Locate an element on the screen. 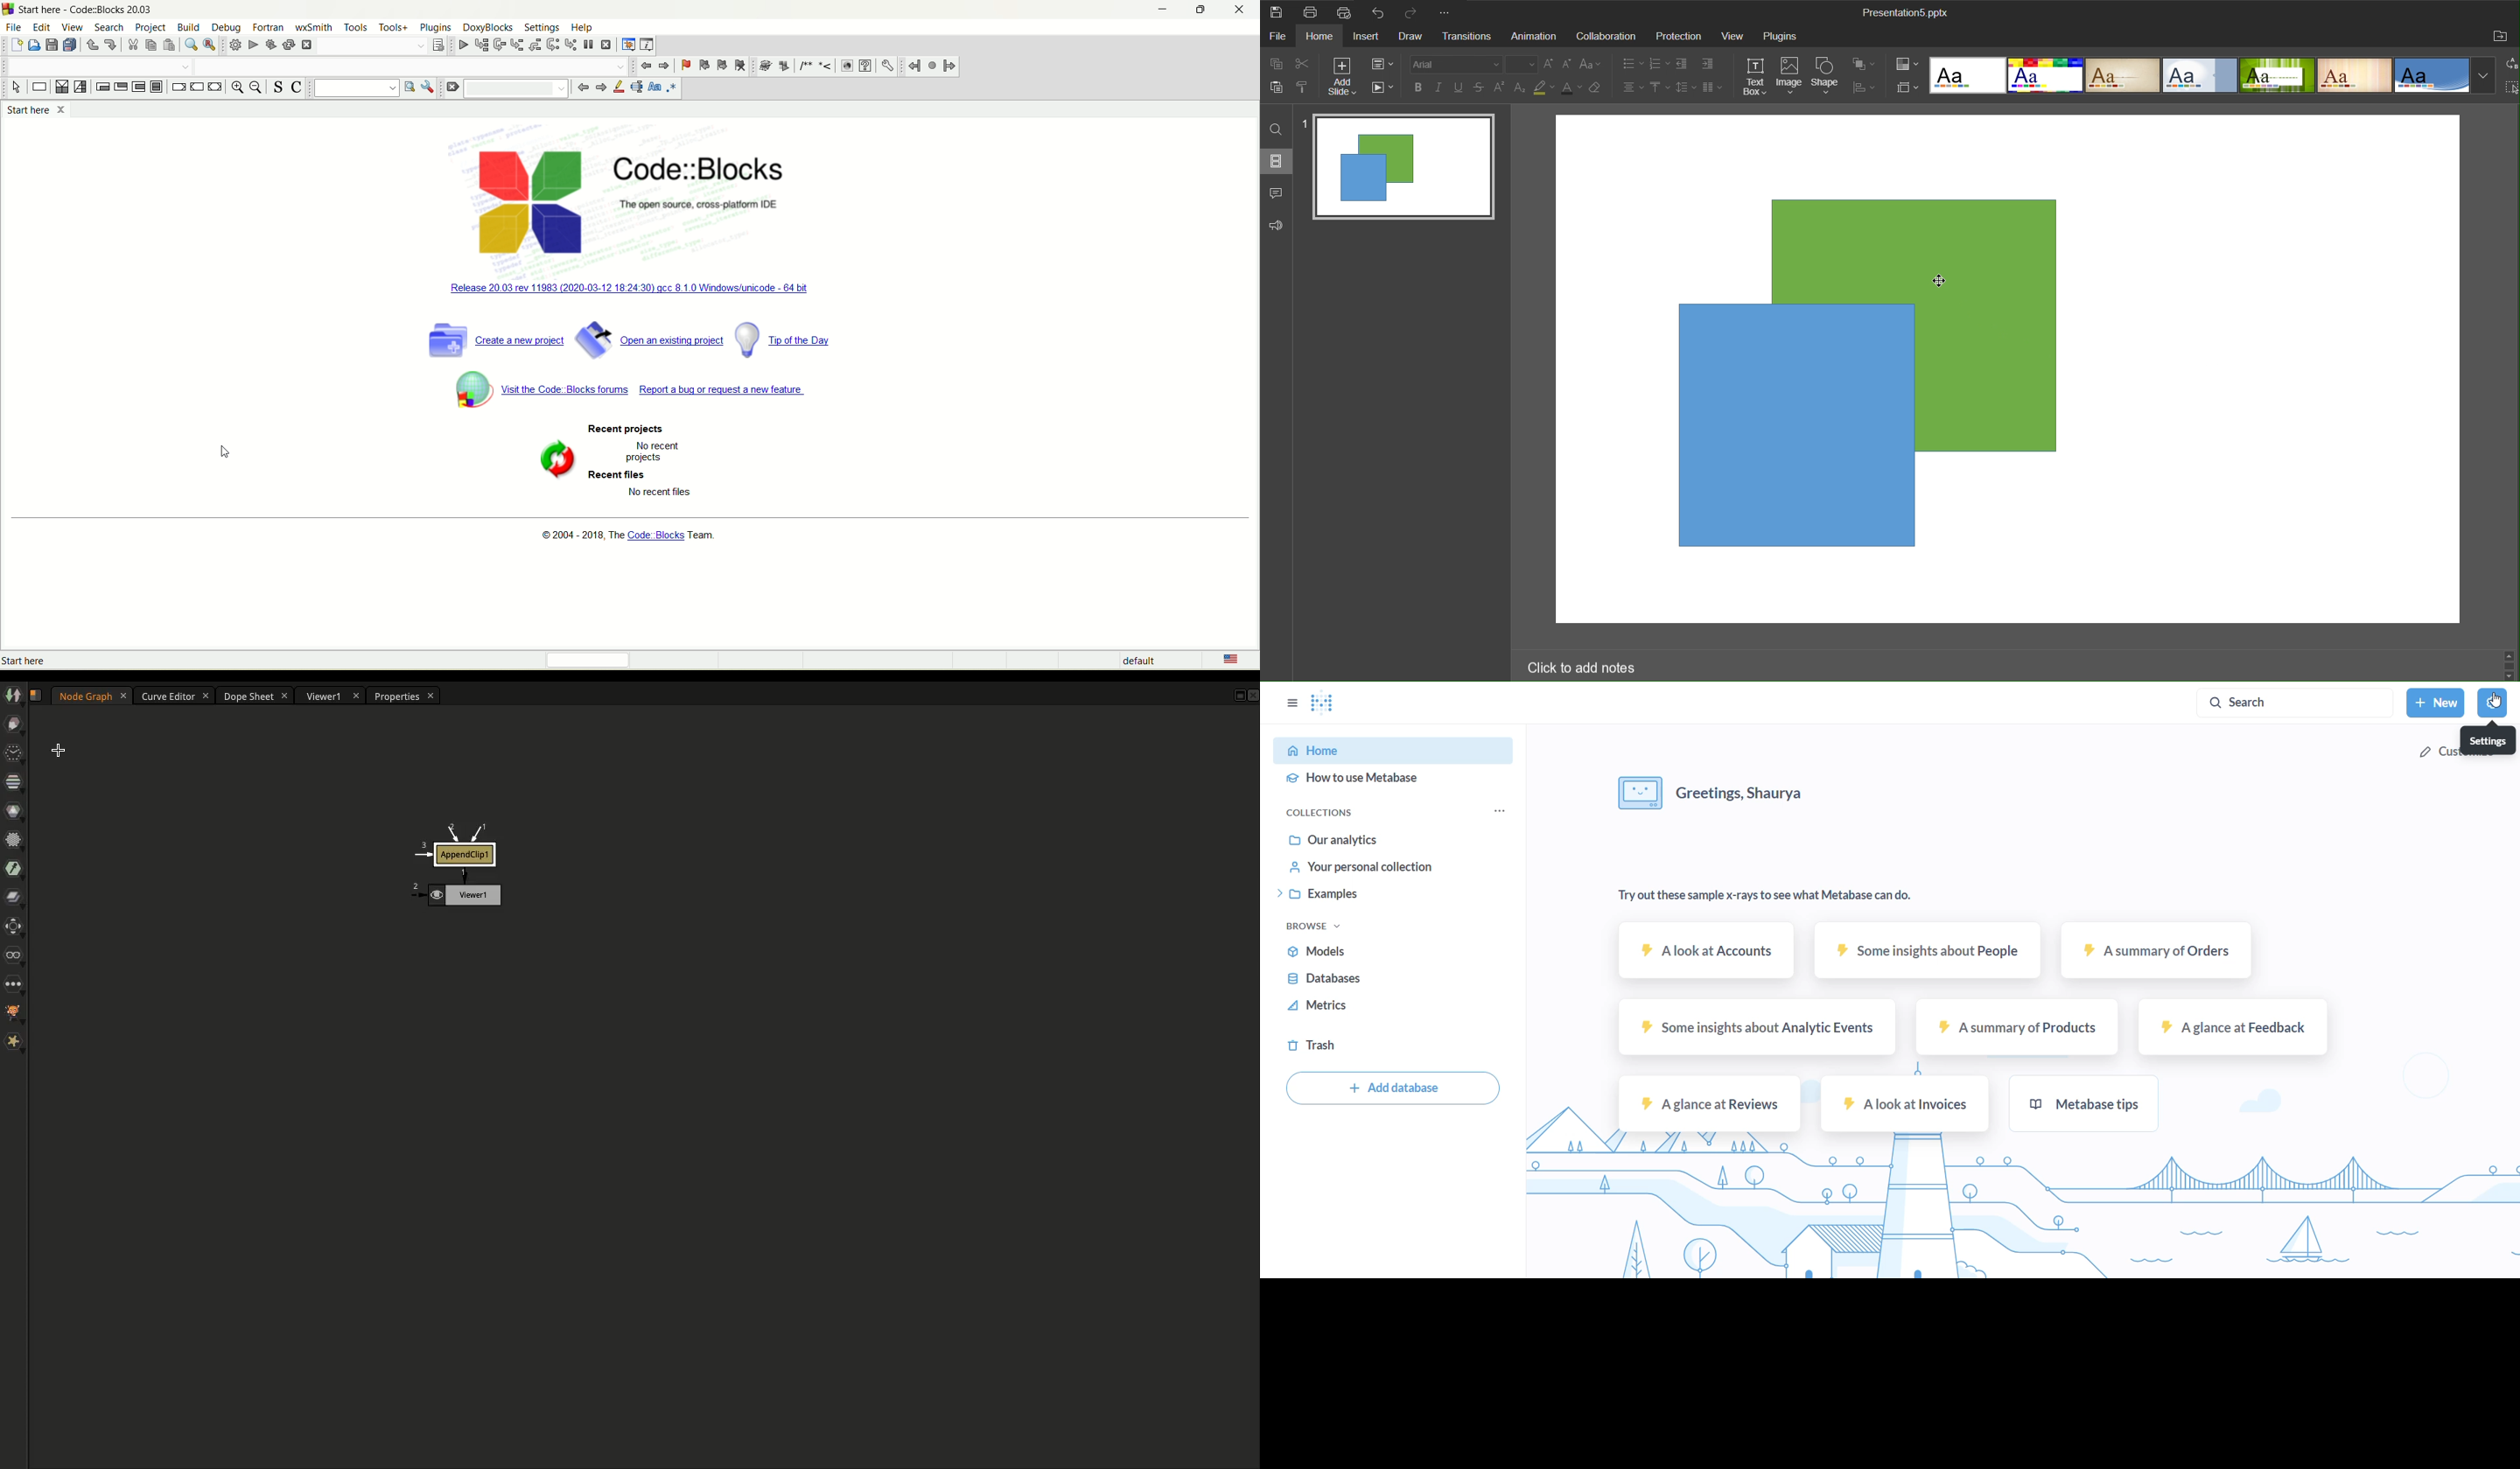 This screenshot has height=1484, width=2520. Shape is located at coordinates (1827, 75).